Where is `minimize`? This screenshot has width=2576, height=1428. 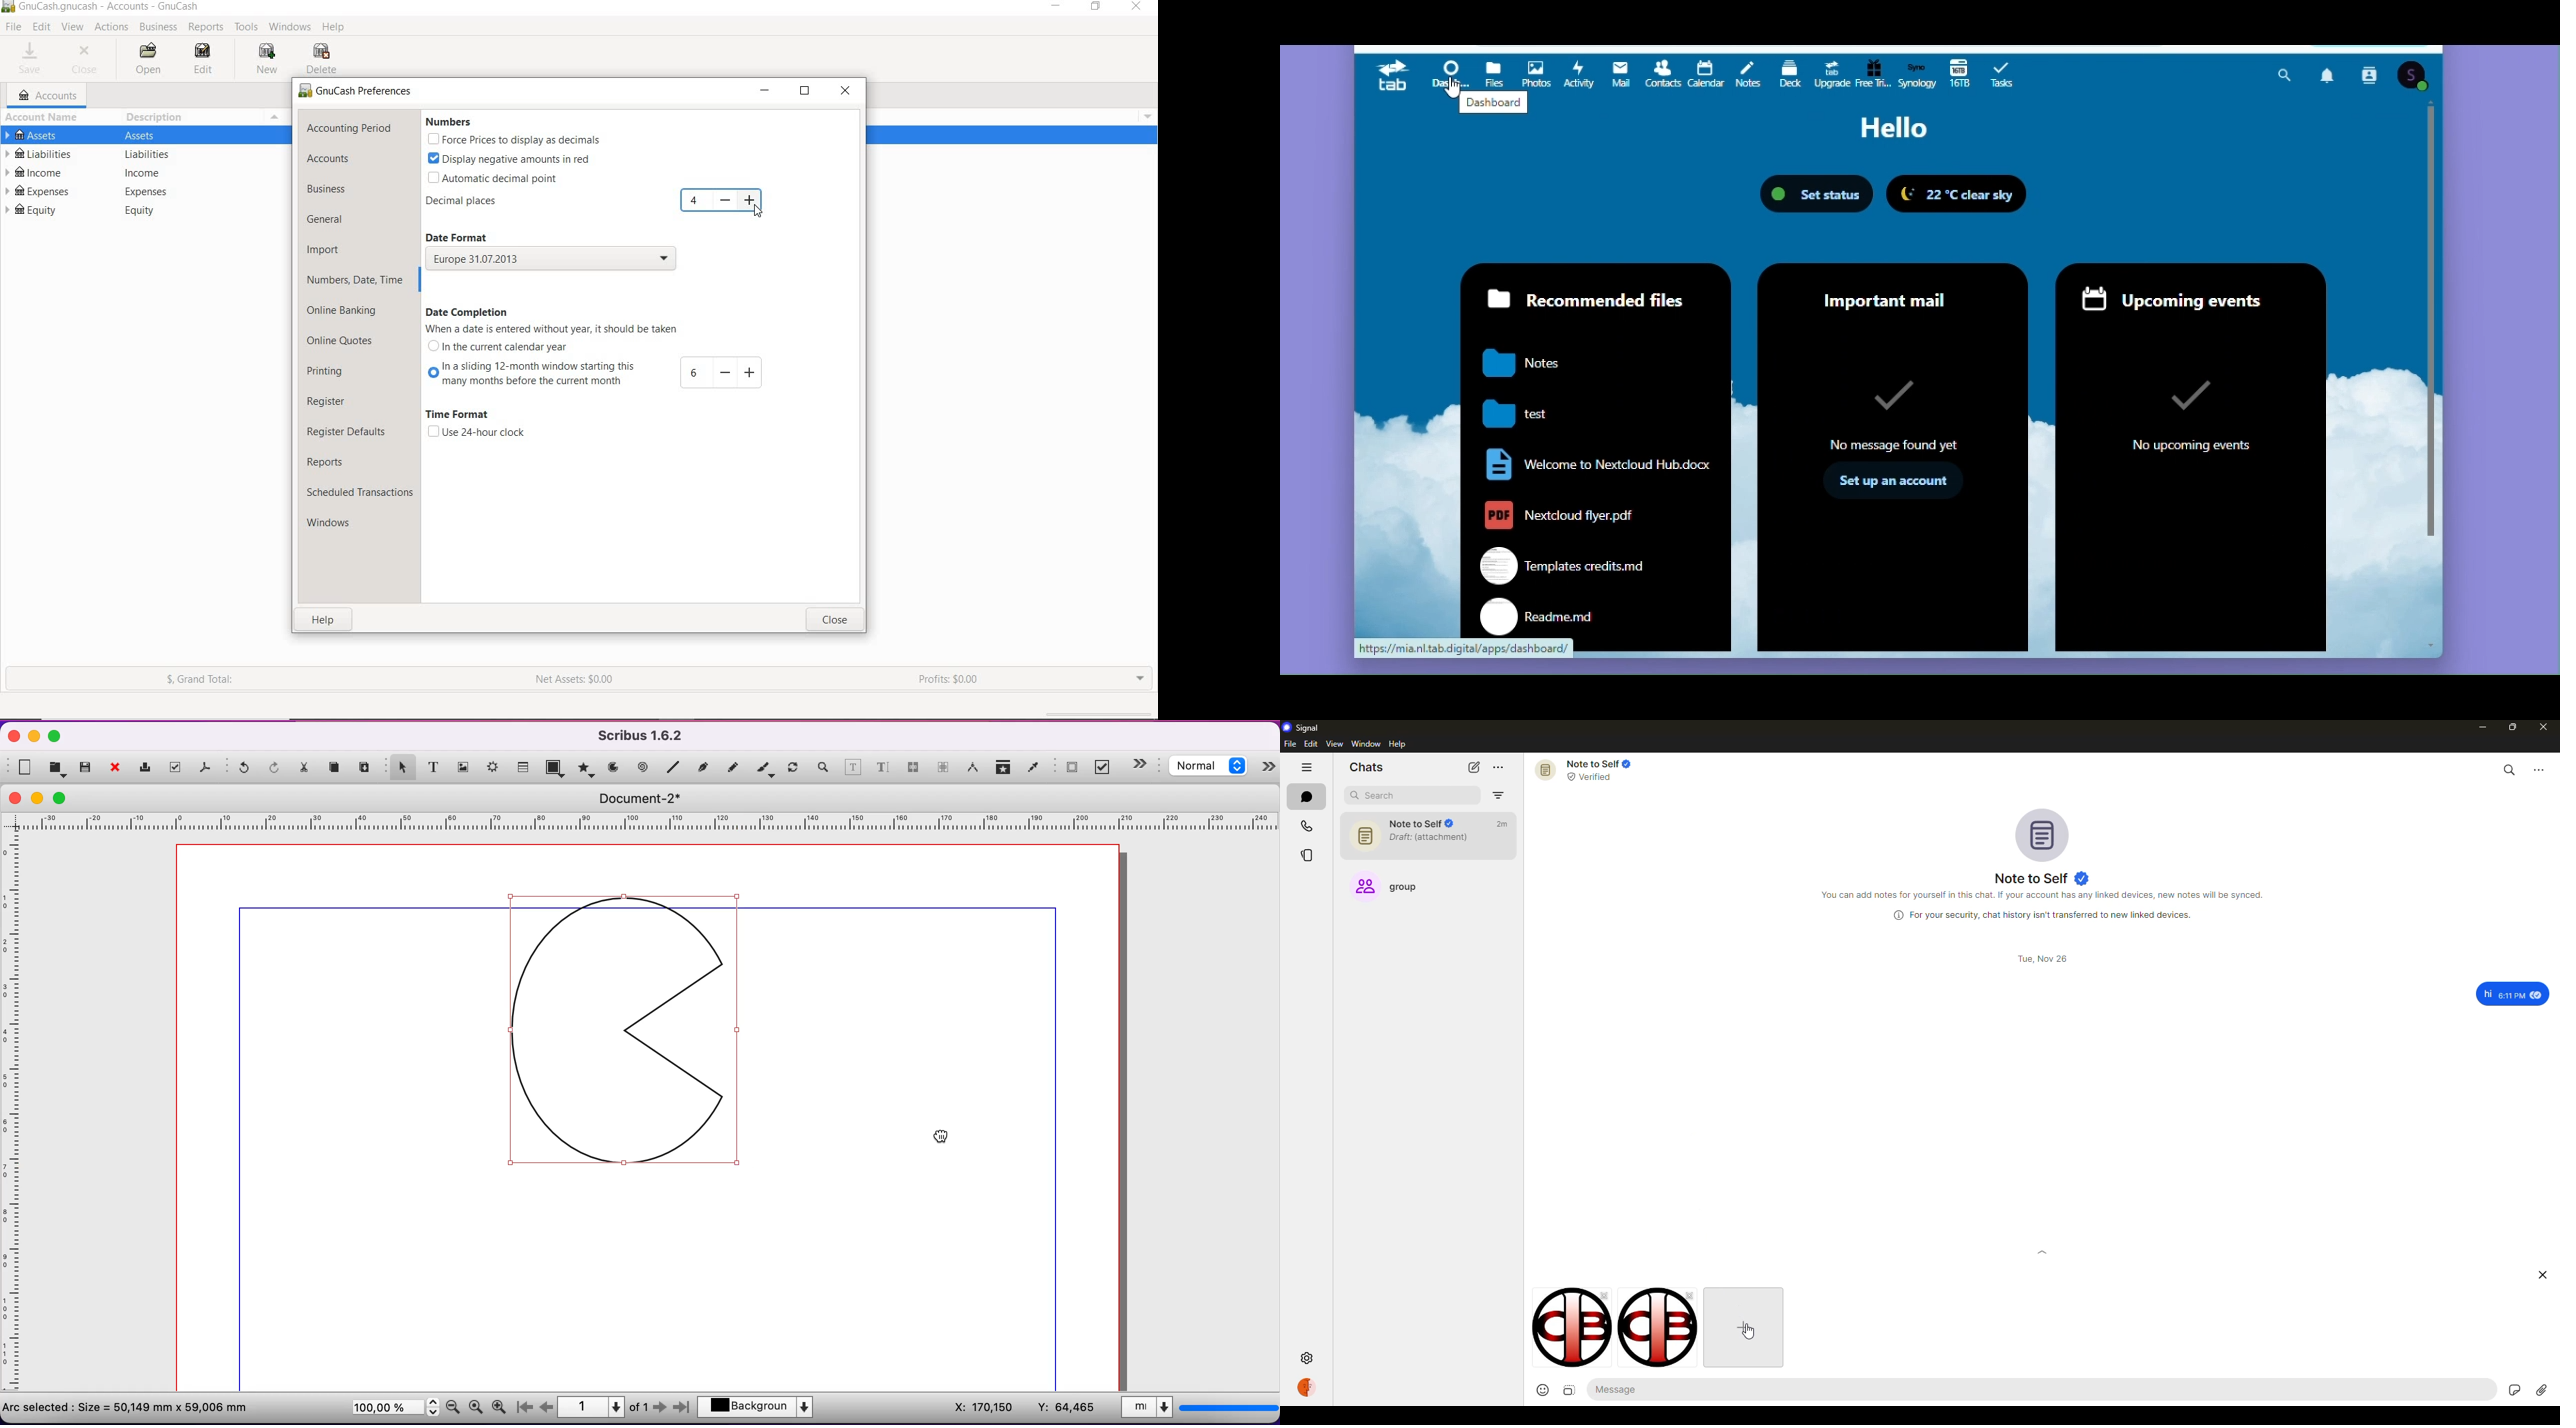 minimize is located at coordinates (40, 798).